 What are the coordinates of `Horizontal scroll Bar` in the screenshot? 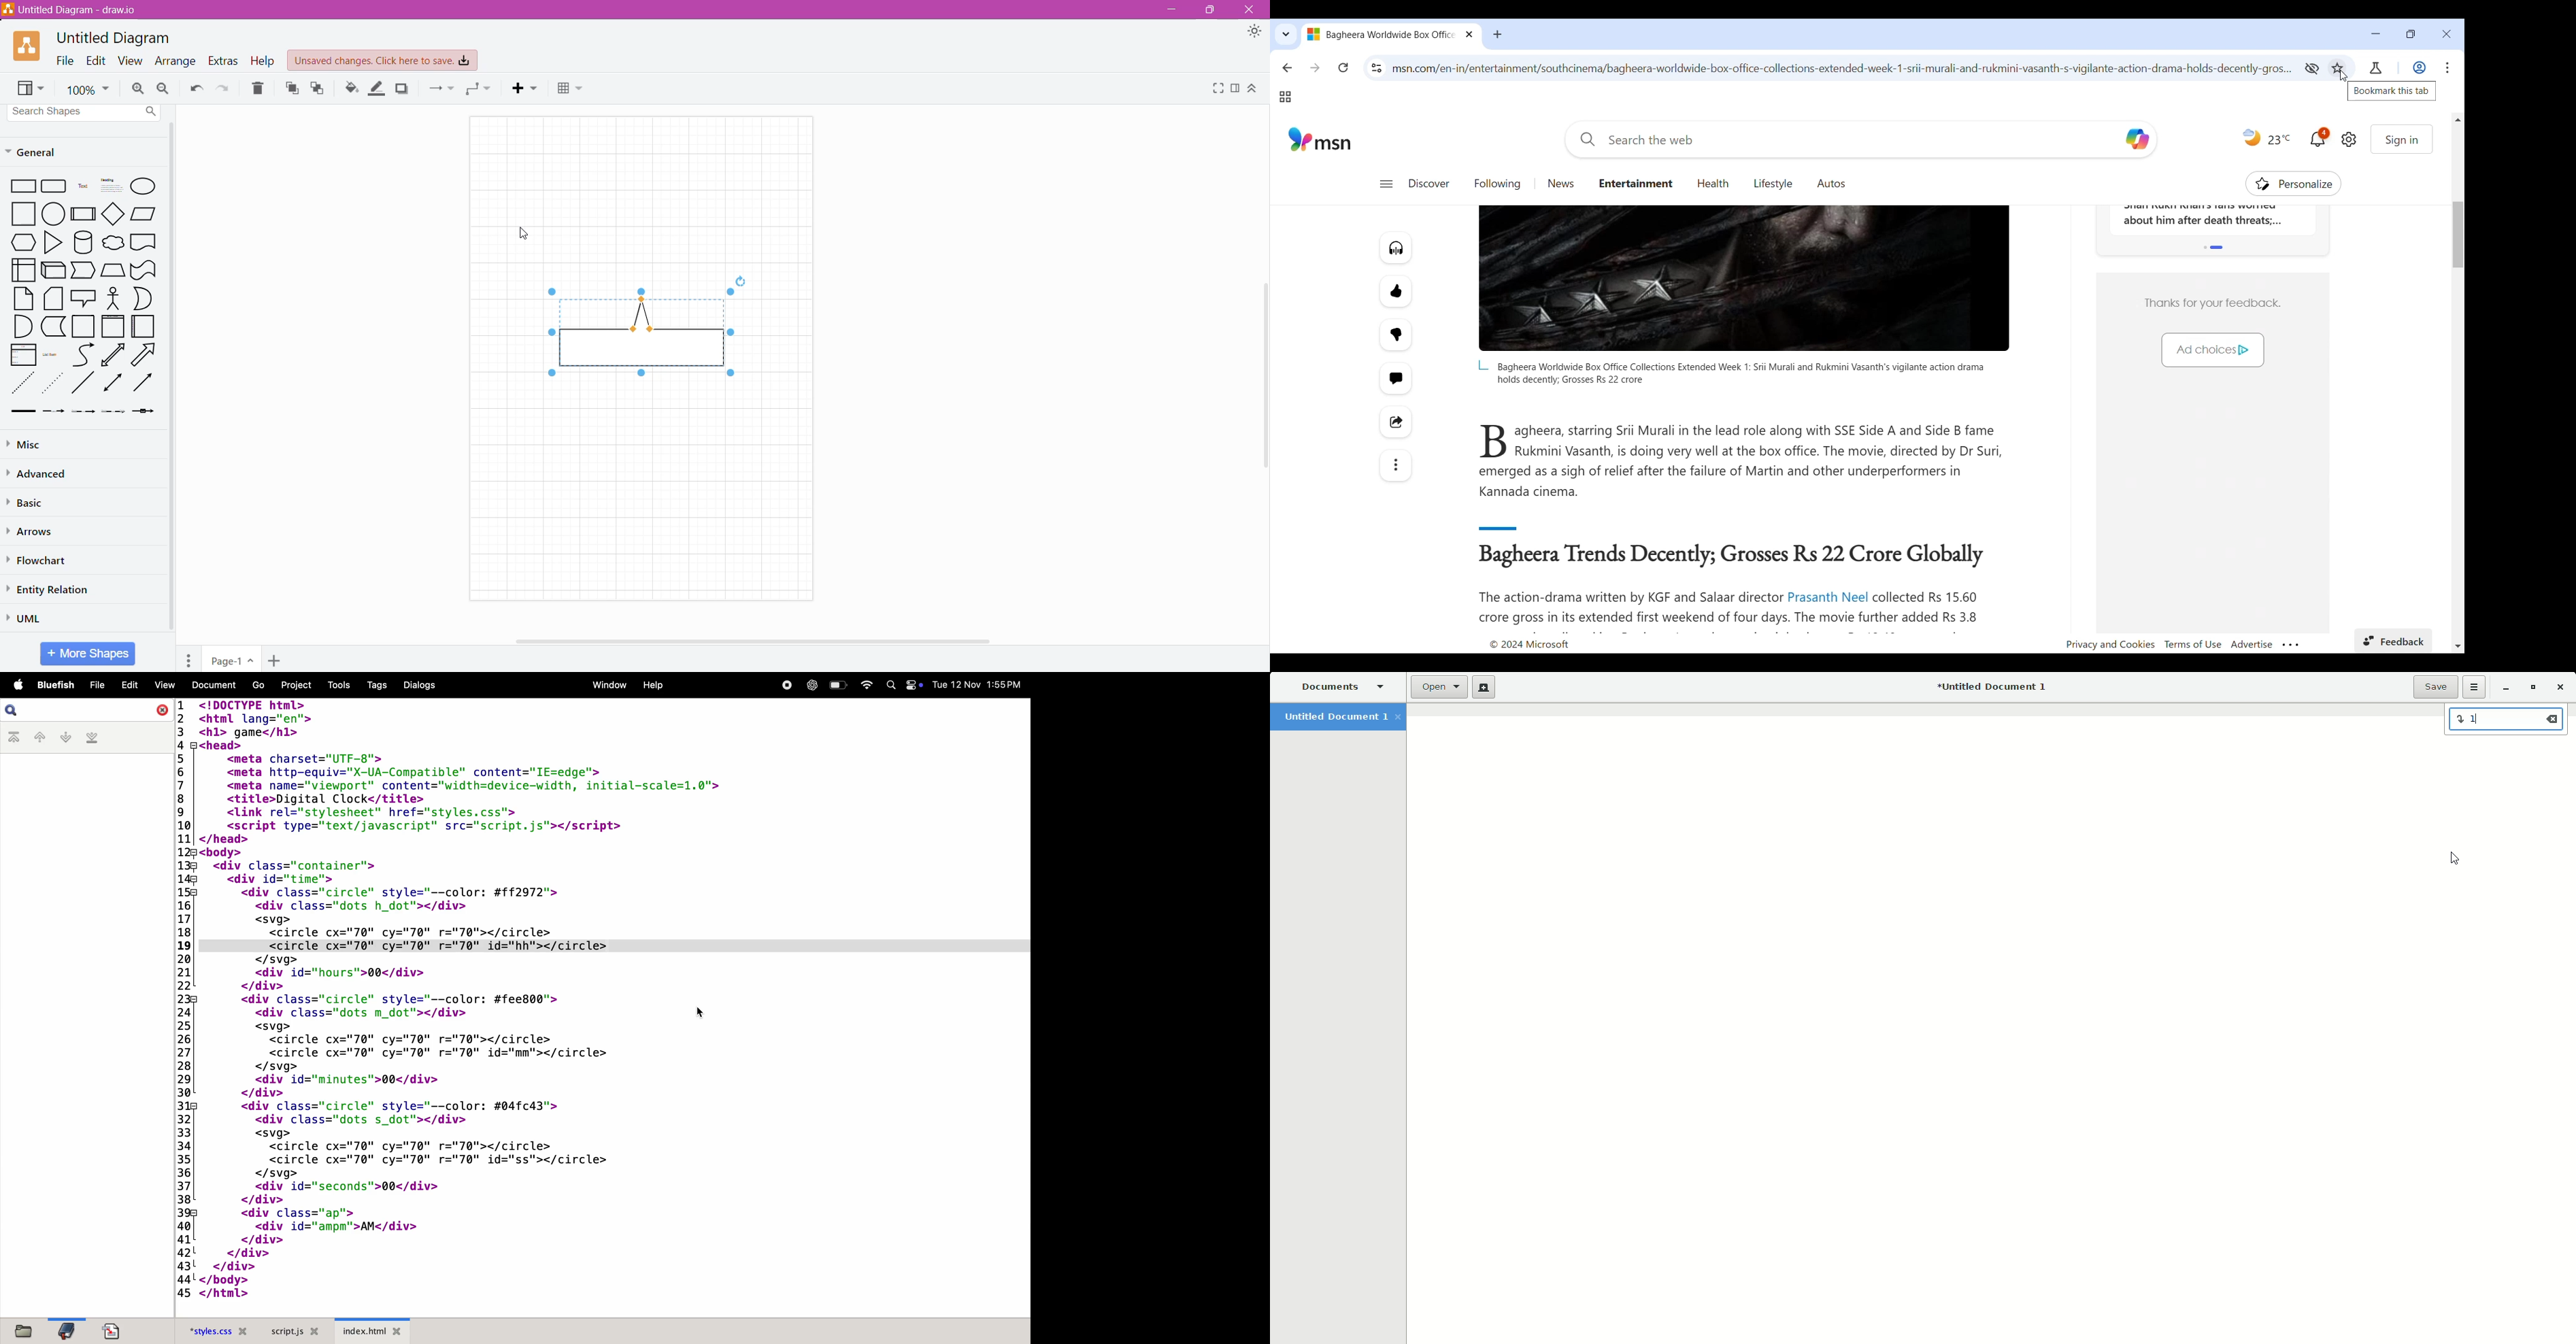 It's located at (767, 641).